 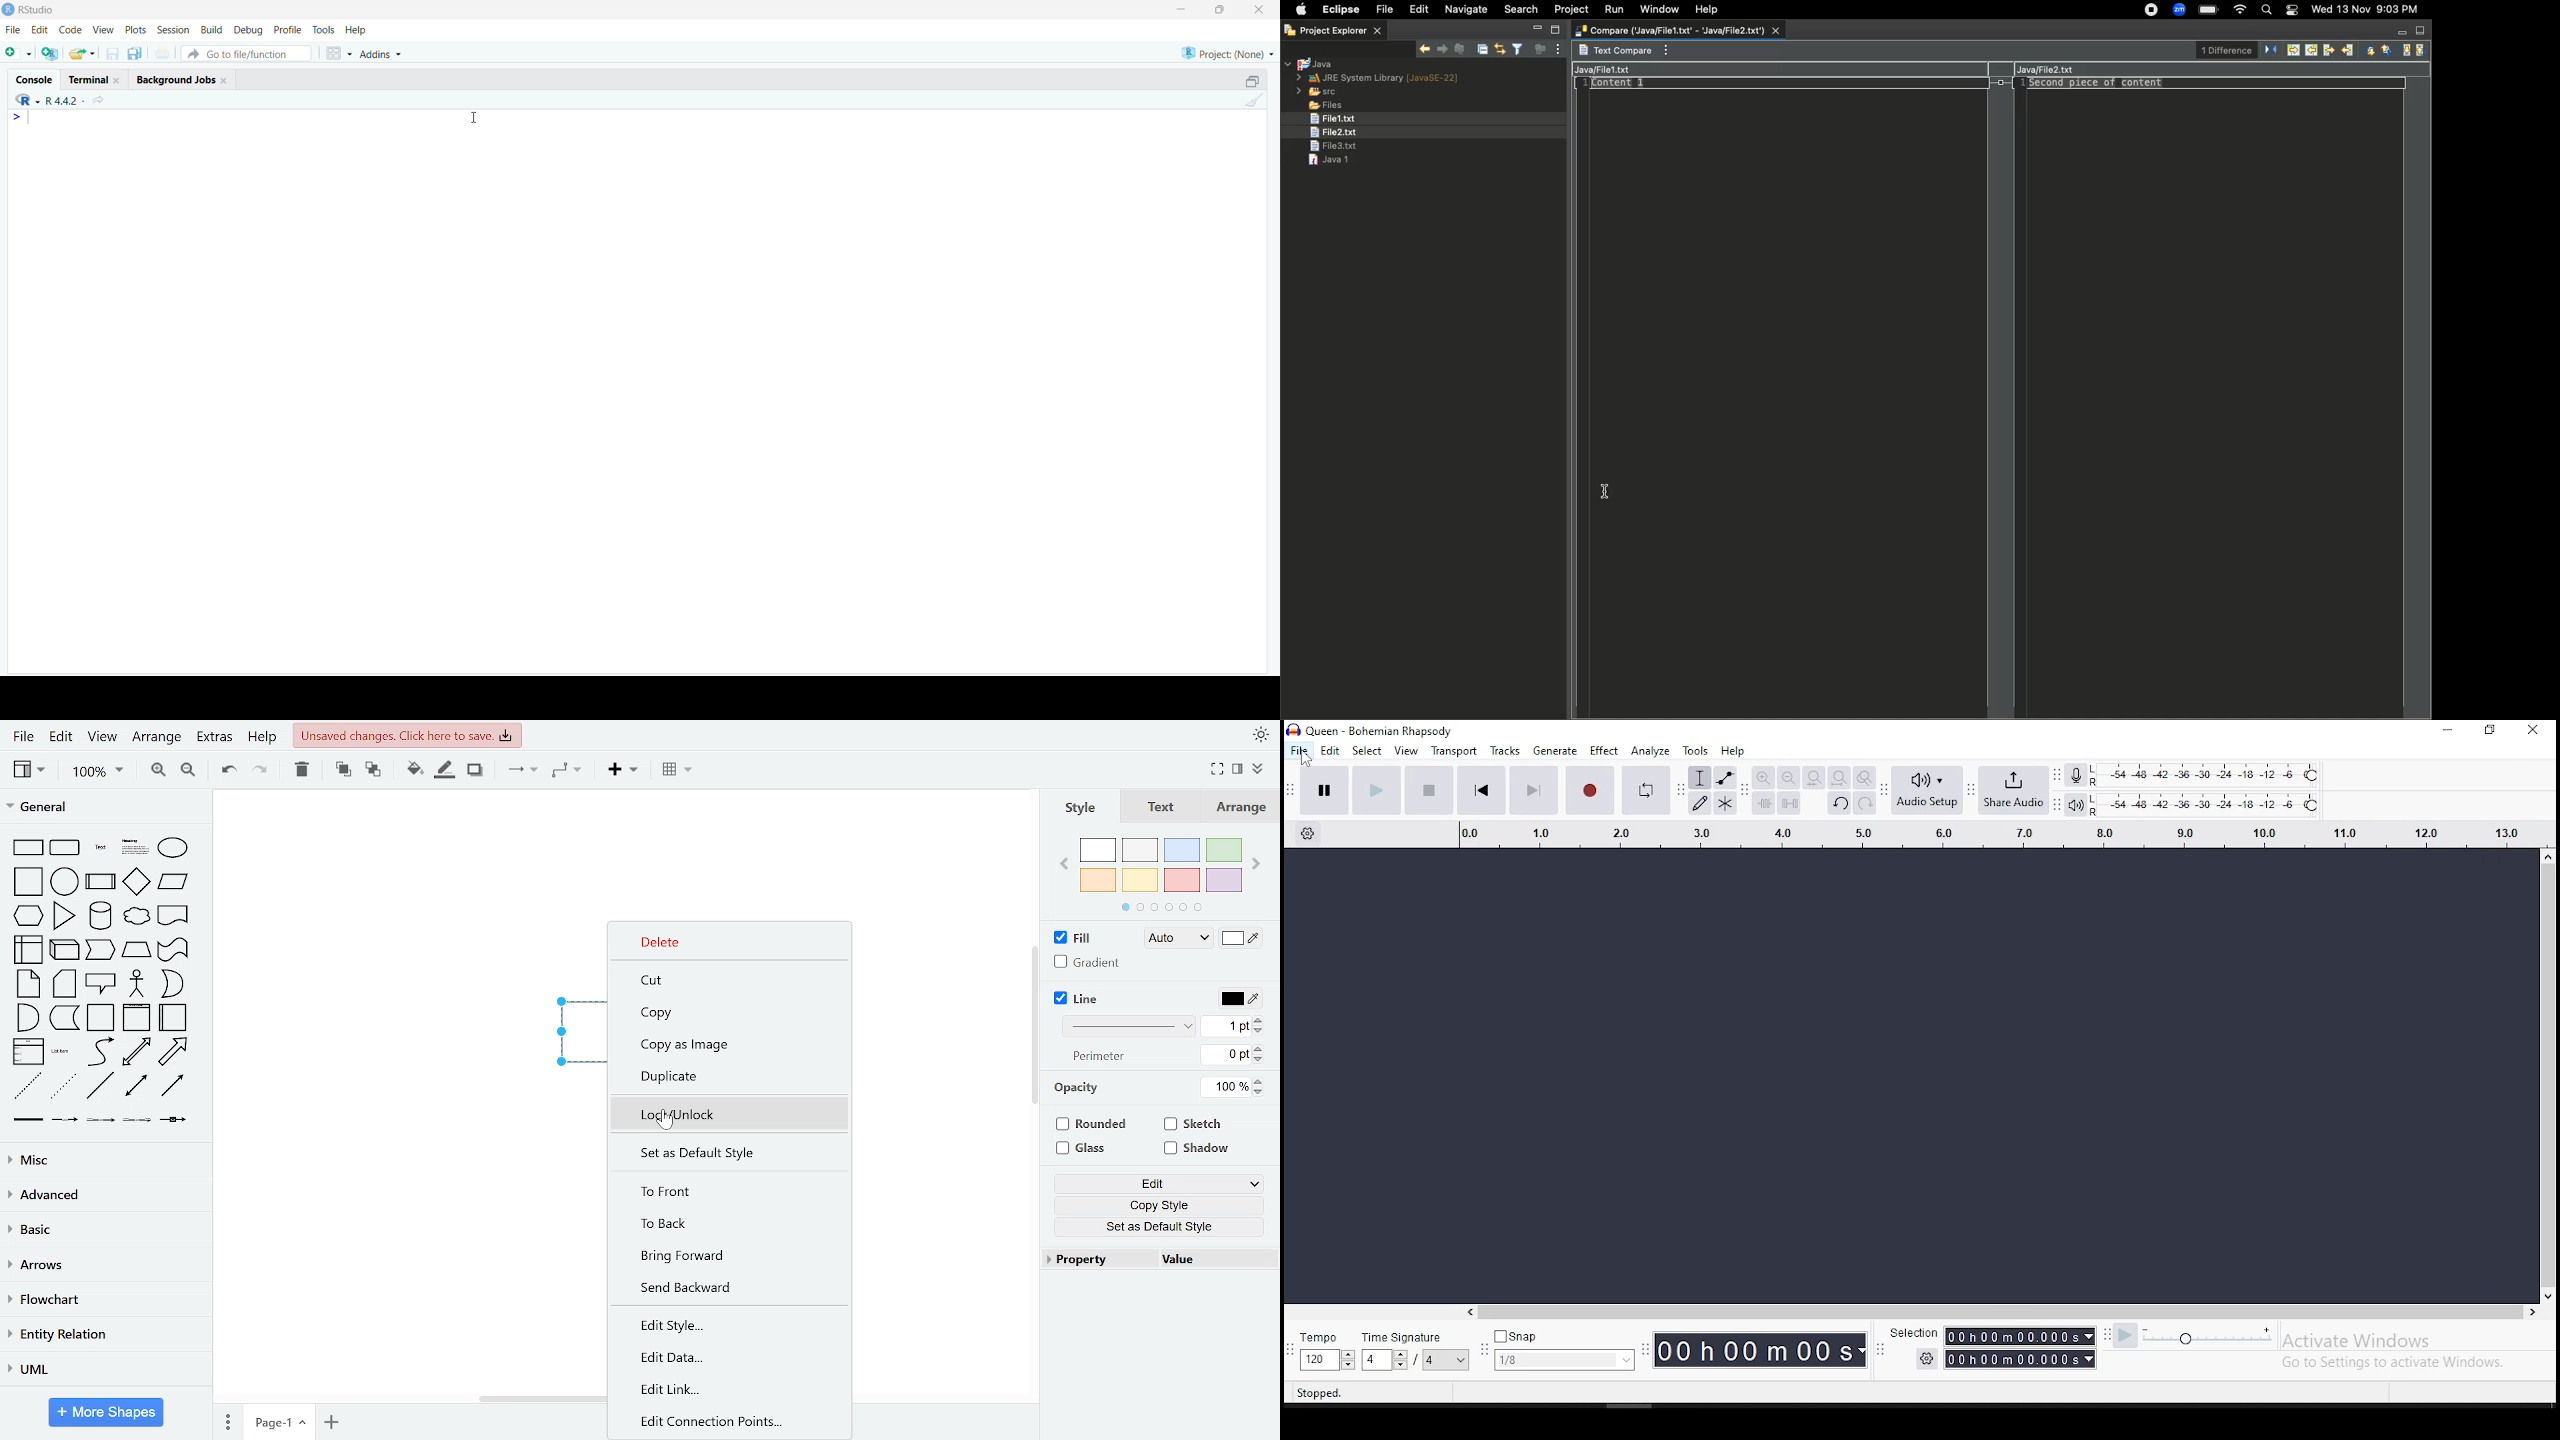 I want to click on draw tool, so click(x=1700, y=803).